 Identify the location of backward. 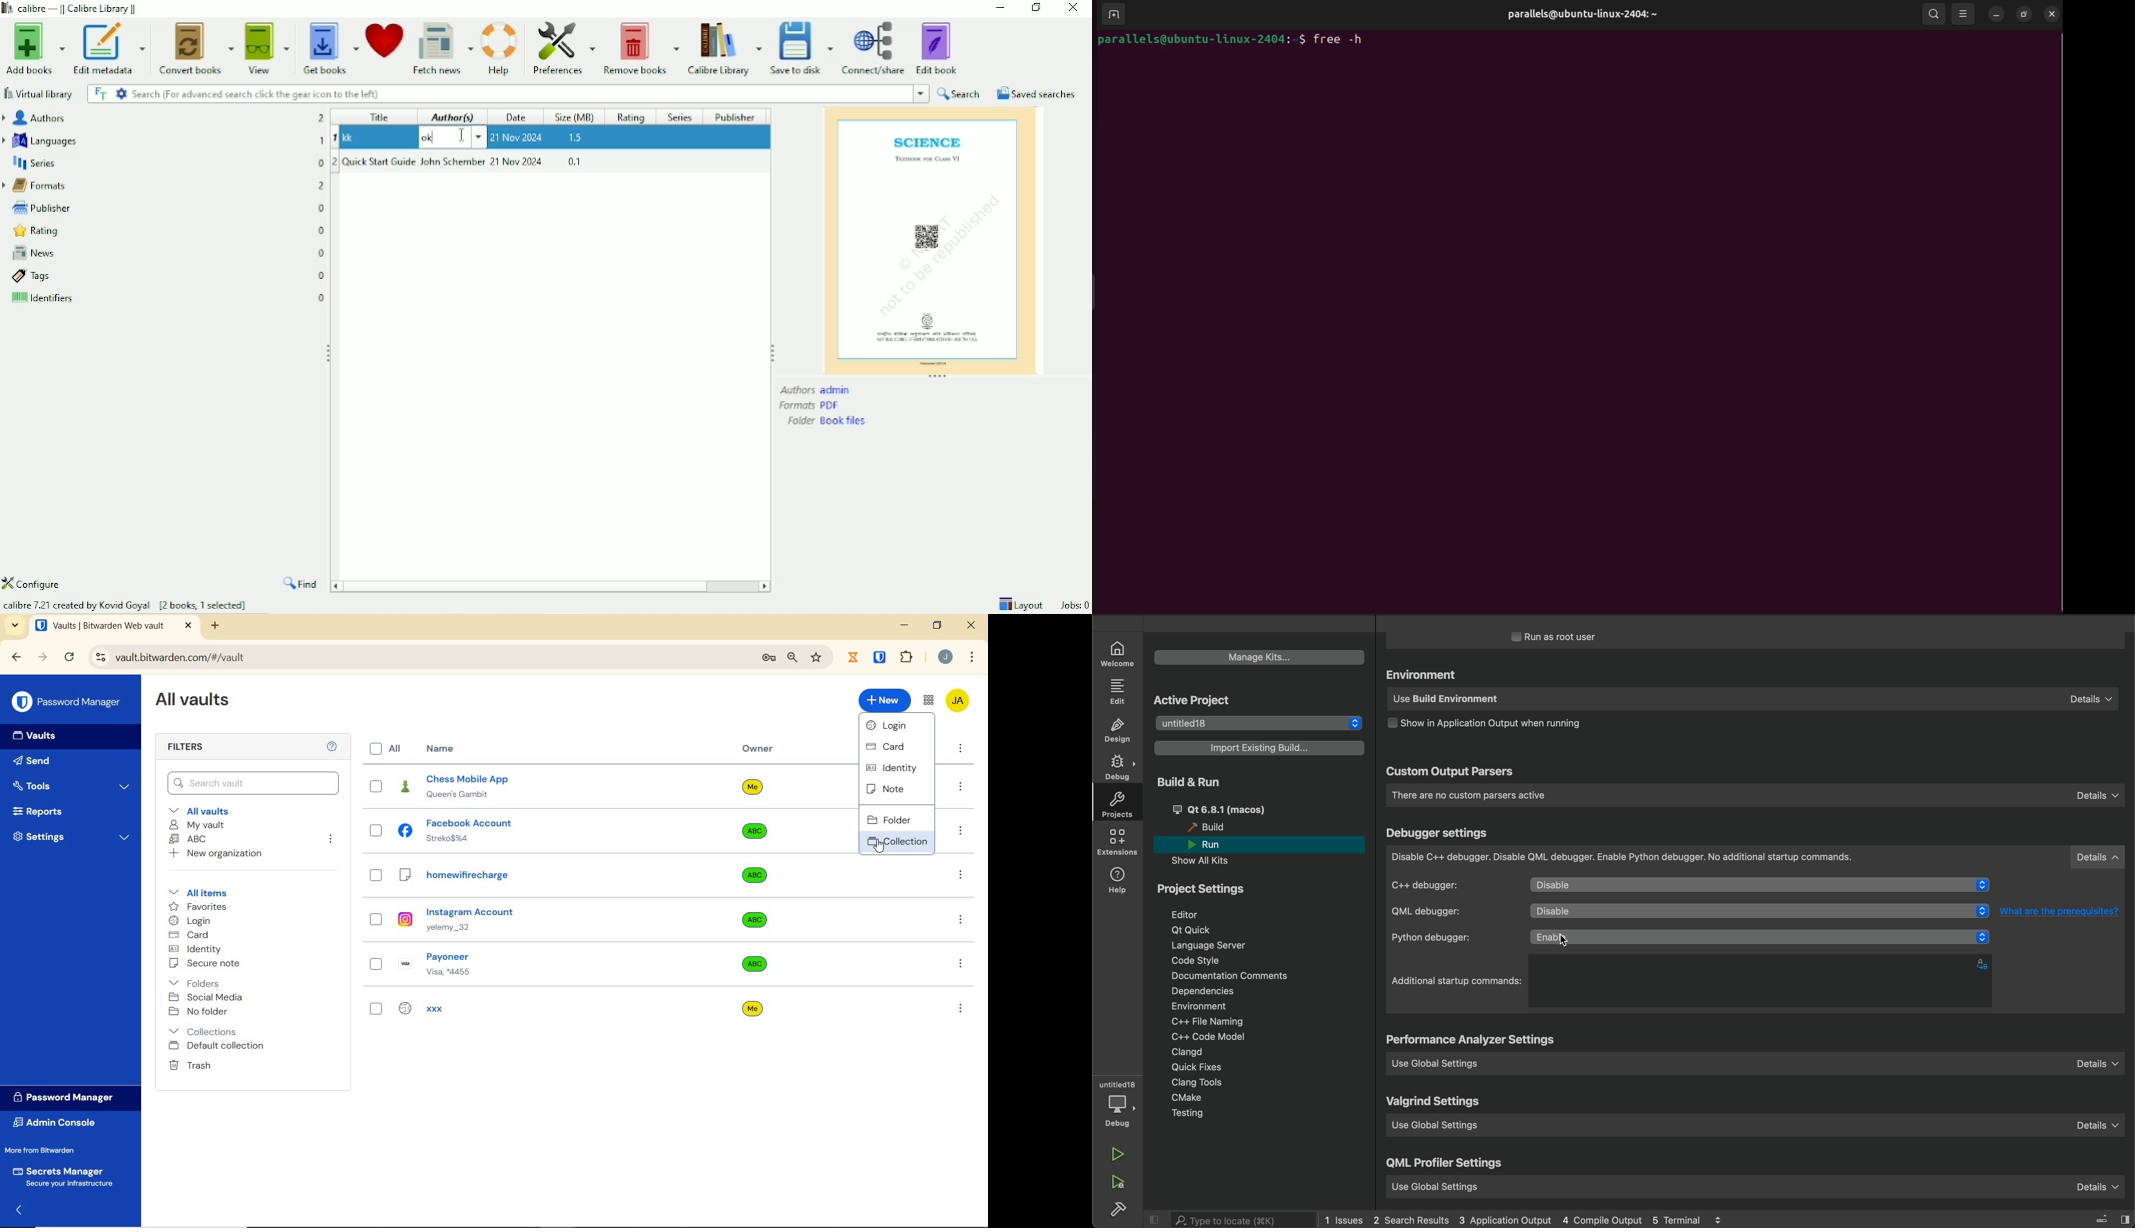
(17, 658).